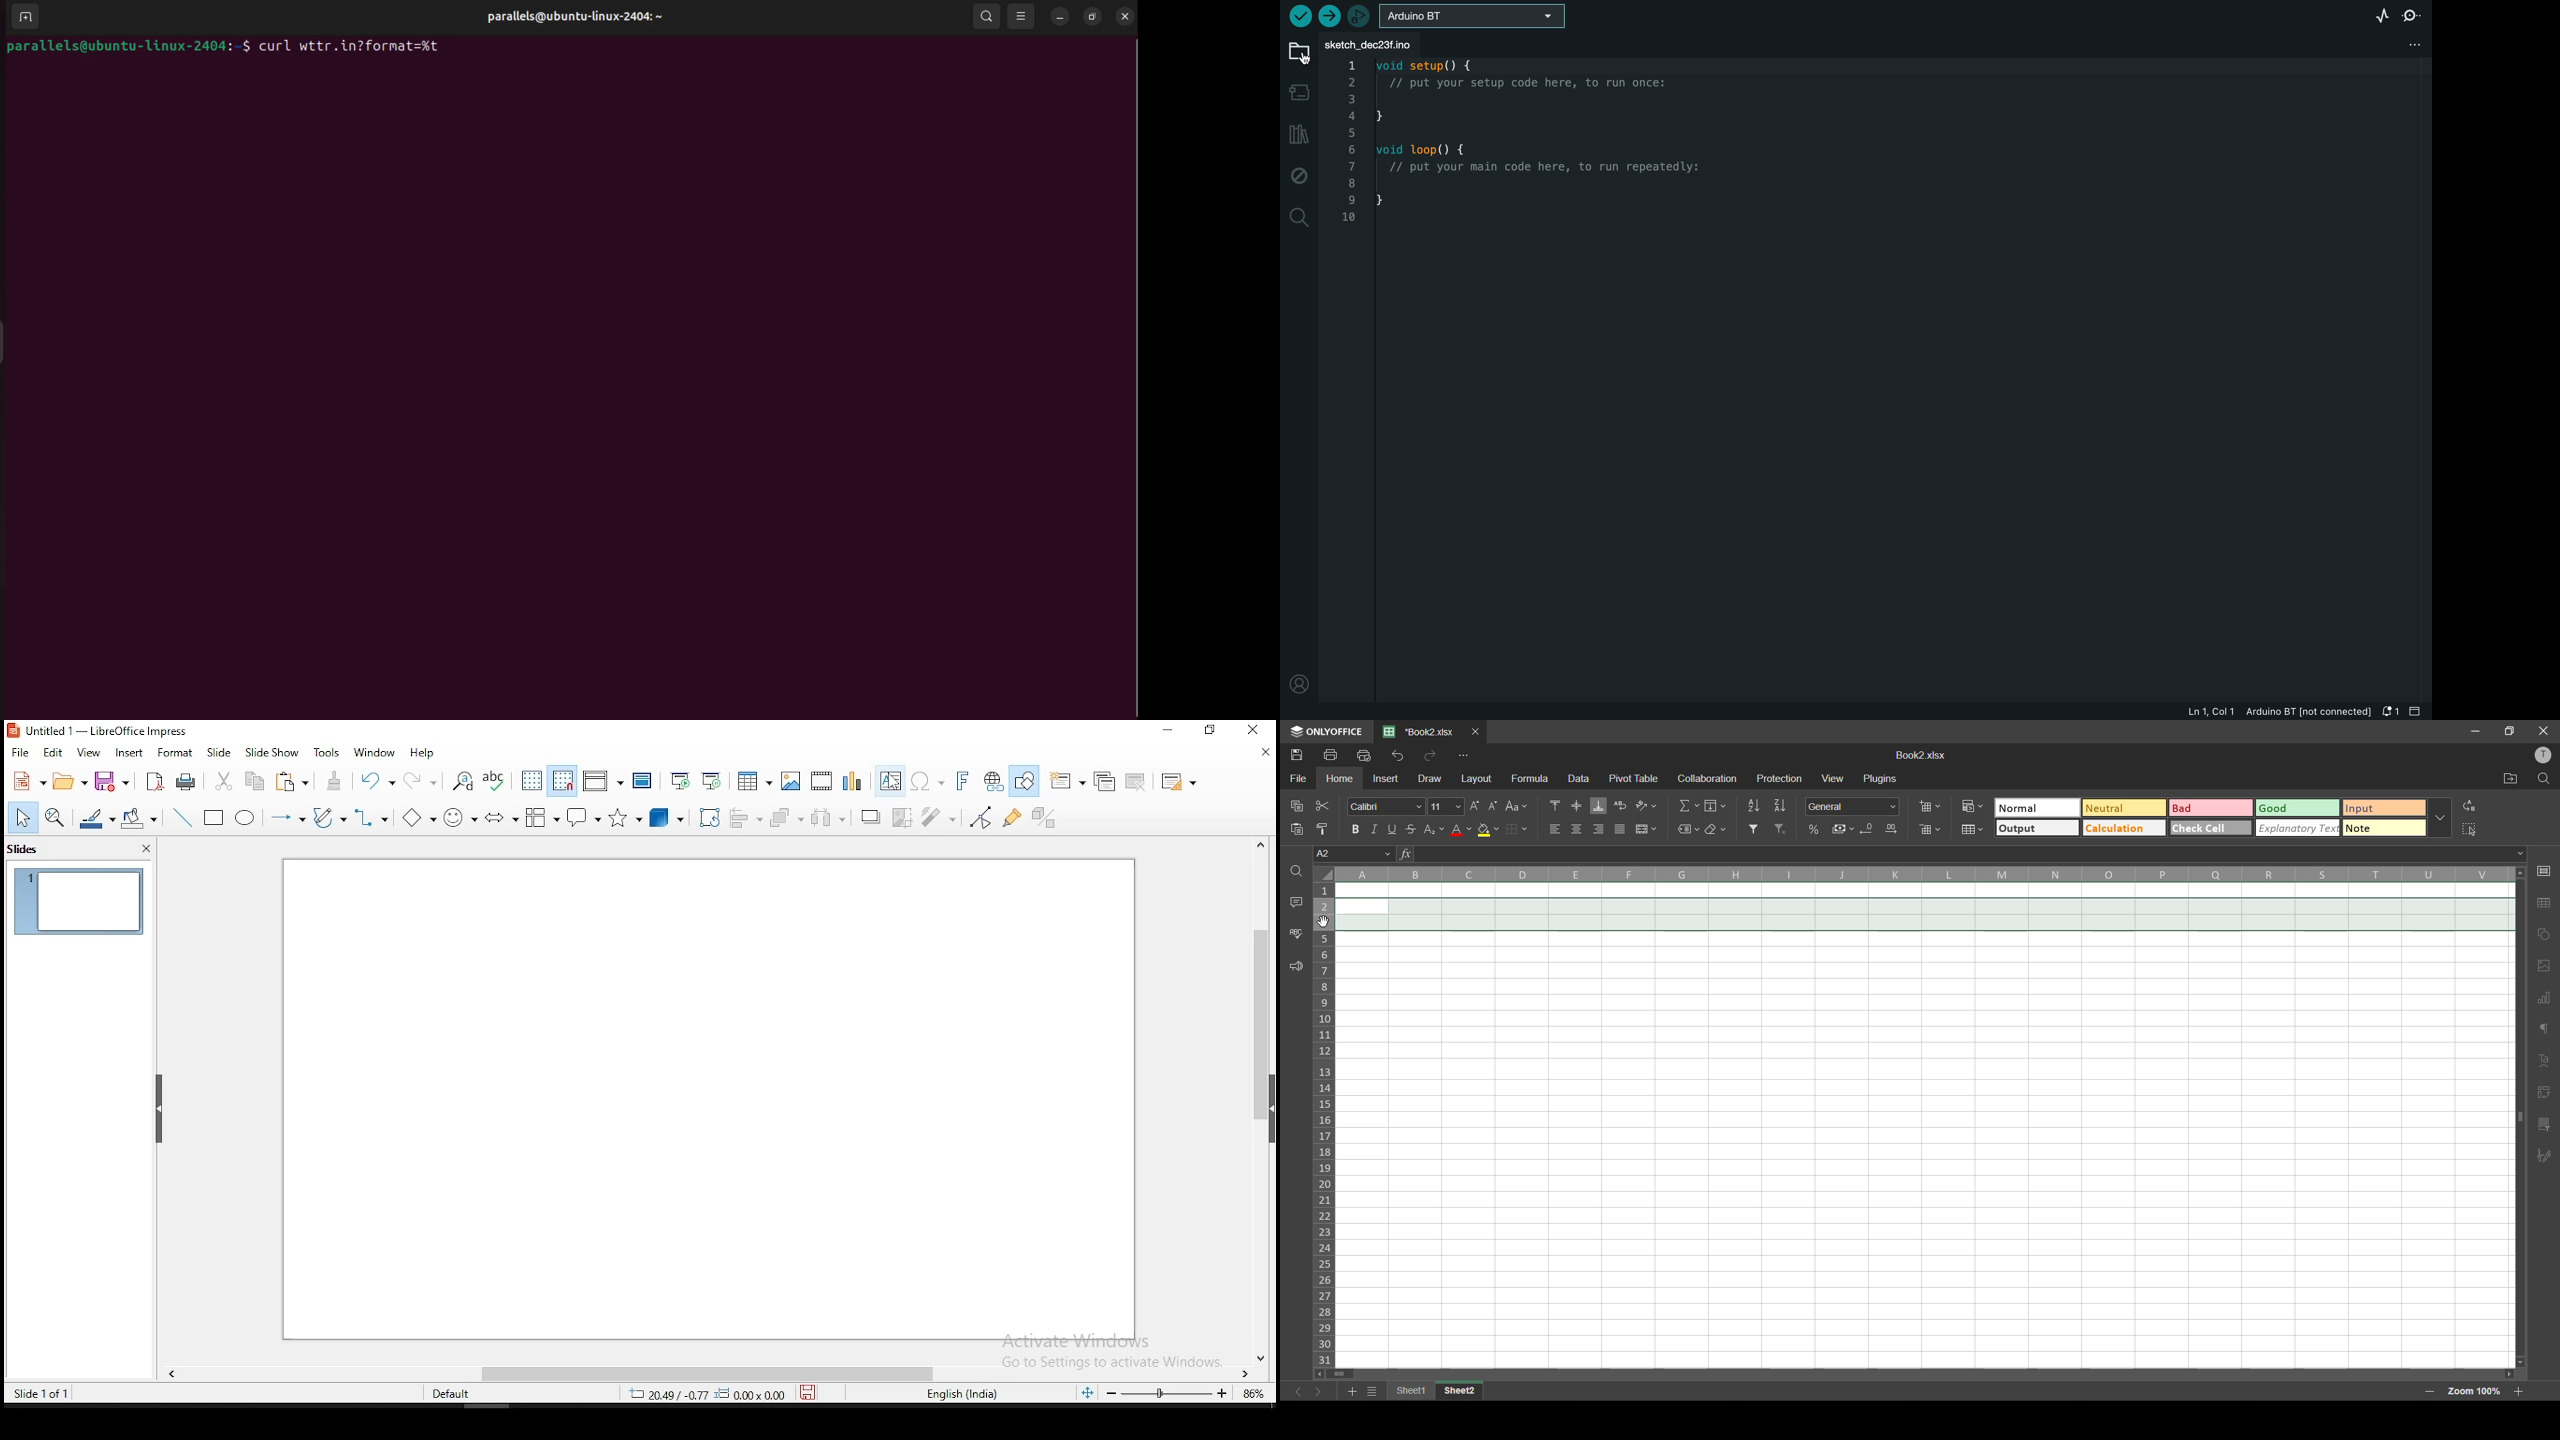 The width and height of the screenshot is (2576, 1456). I want to click on save, so click(807, 1391).